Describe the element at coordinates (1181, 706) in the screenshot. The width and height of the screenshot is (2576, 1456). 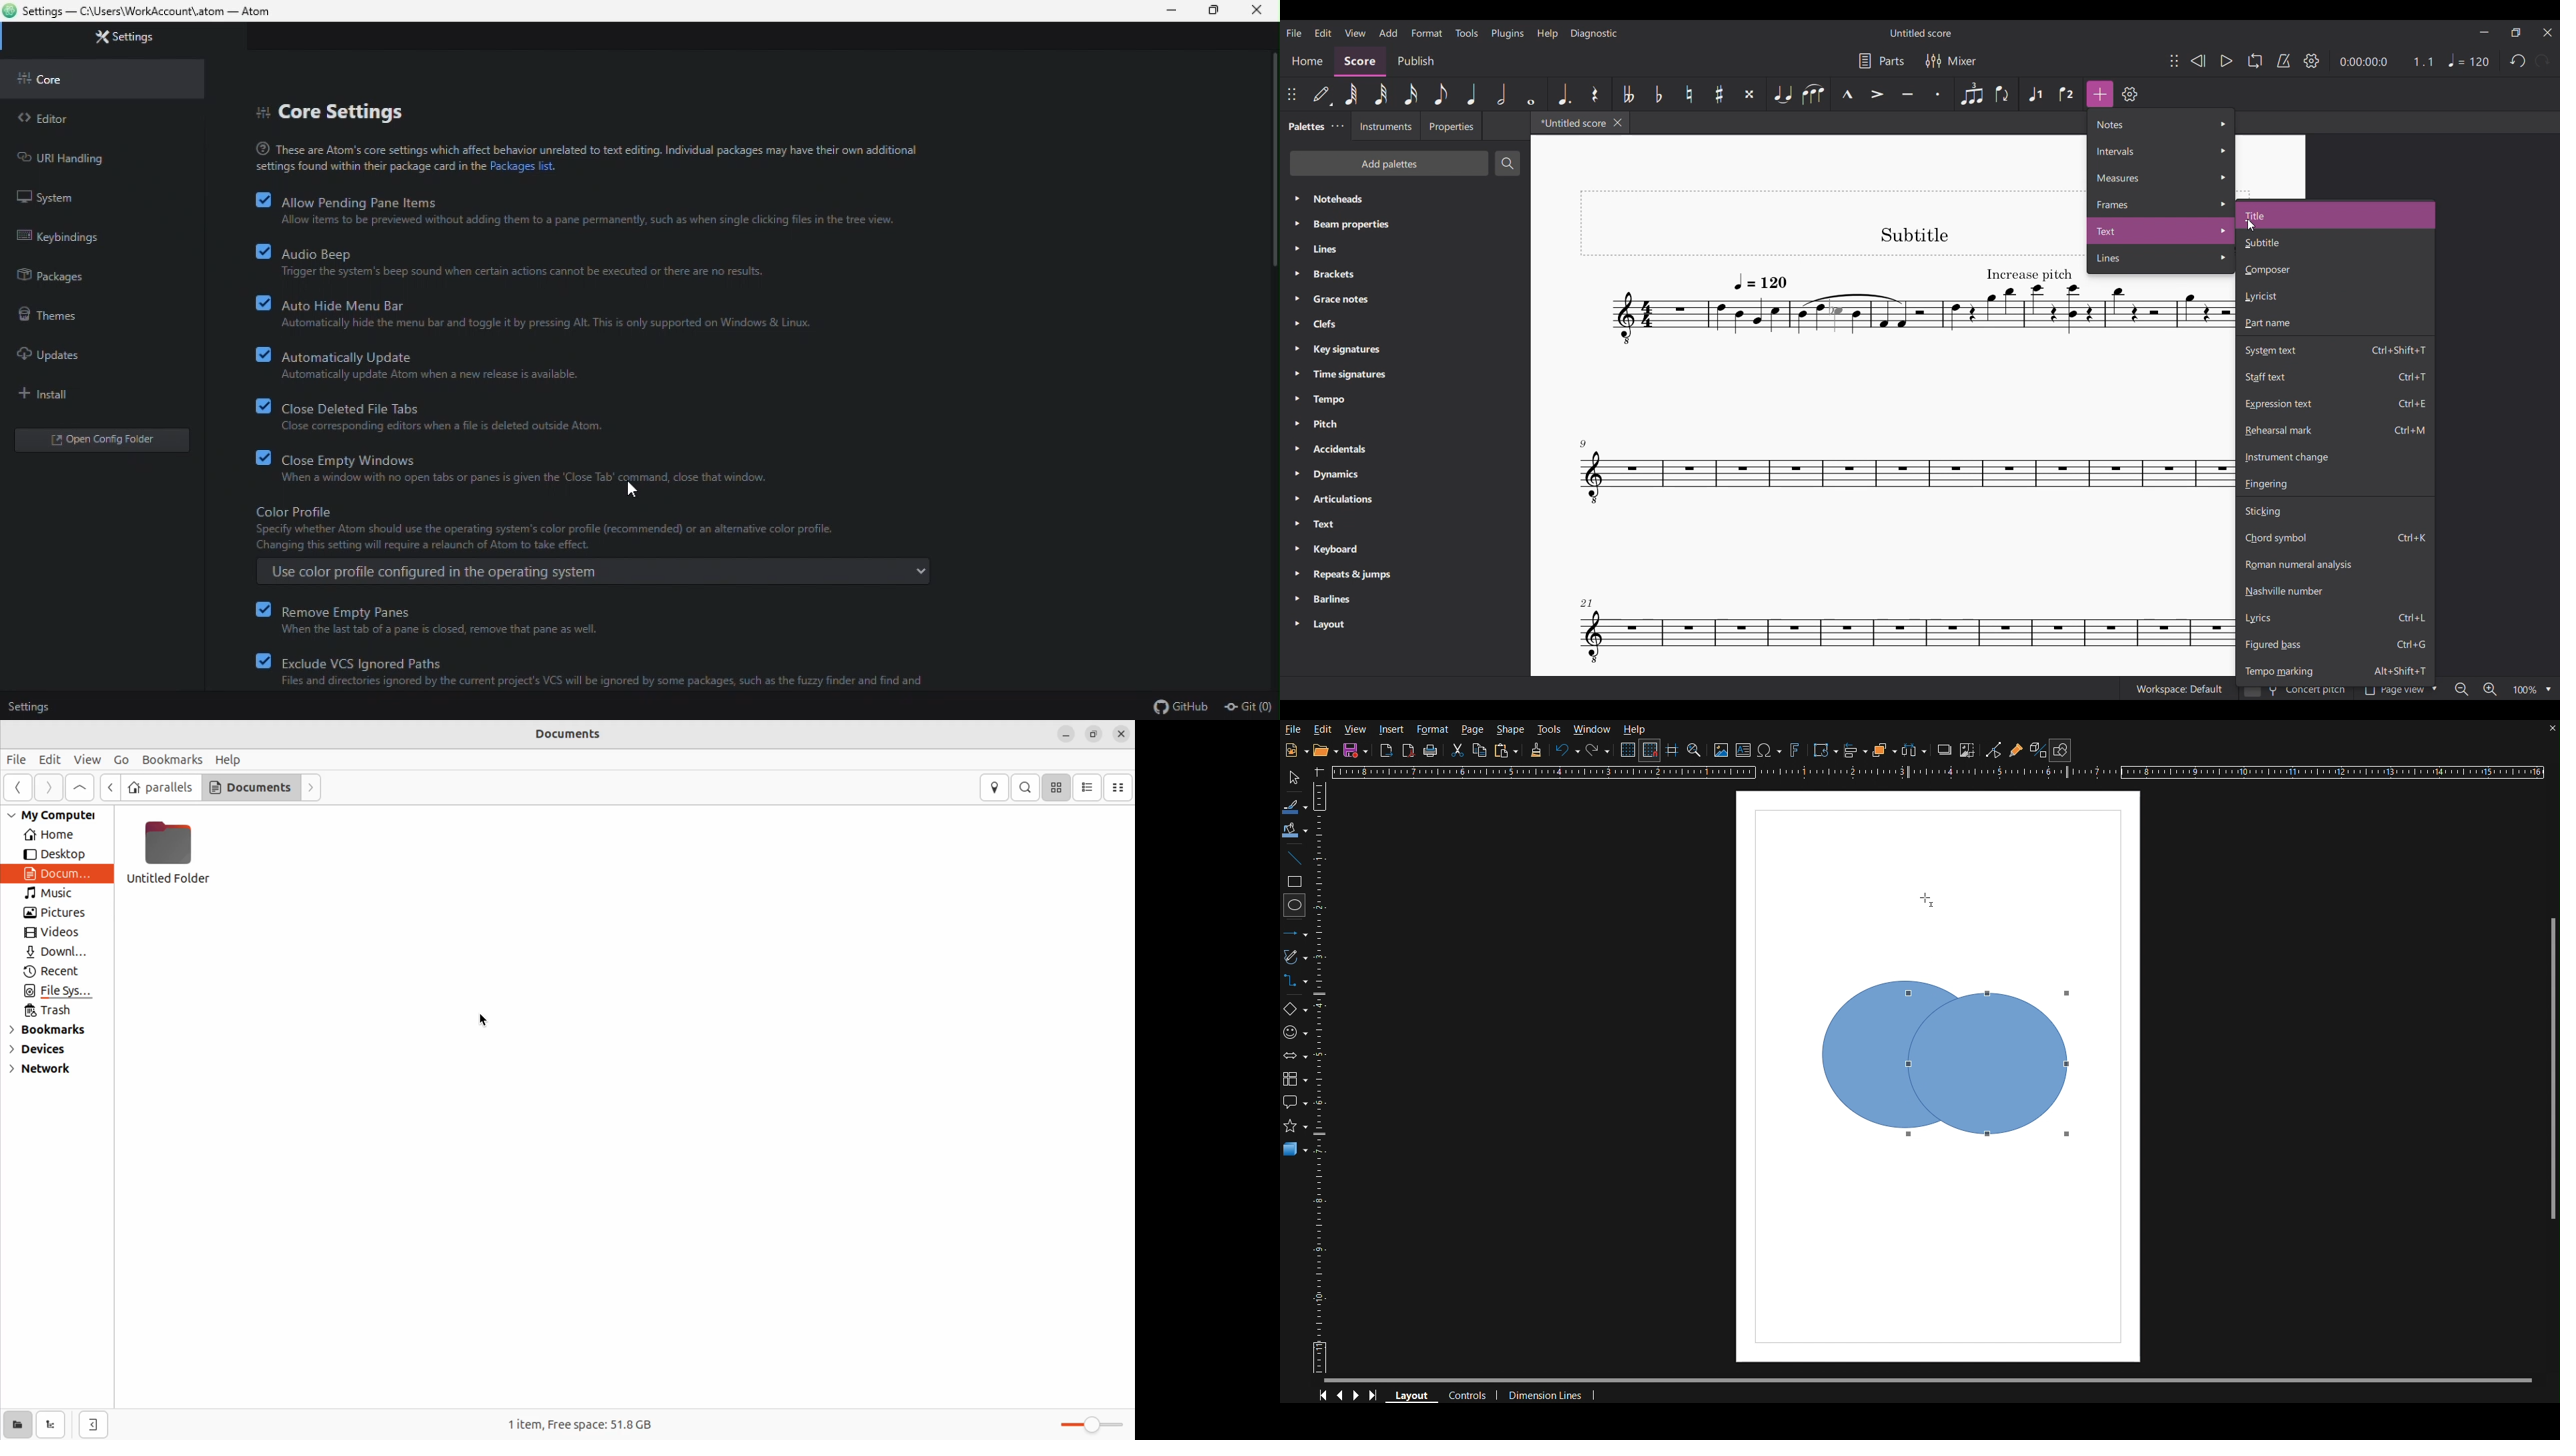
I see `GitHub` at that location.